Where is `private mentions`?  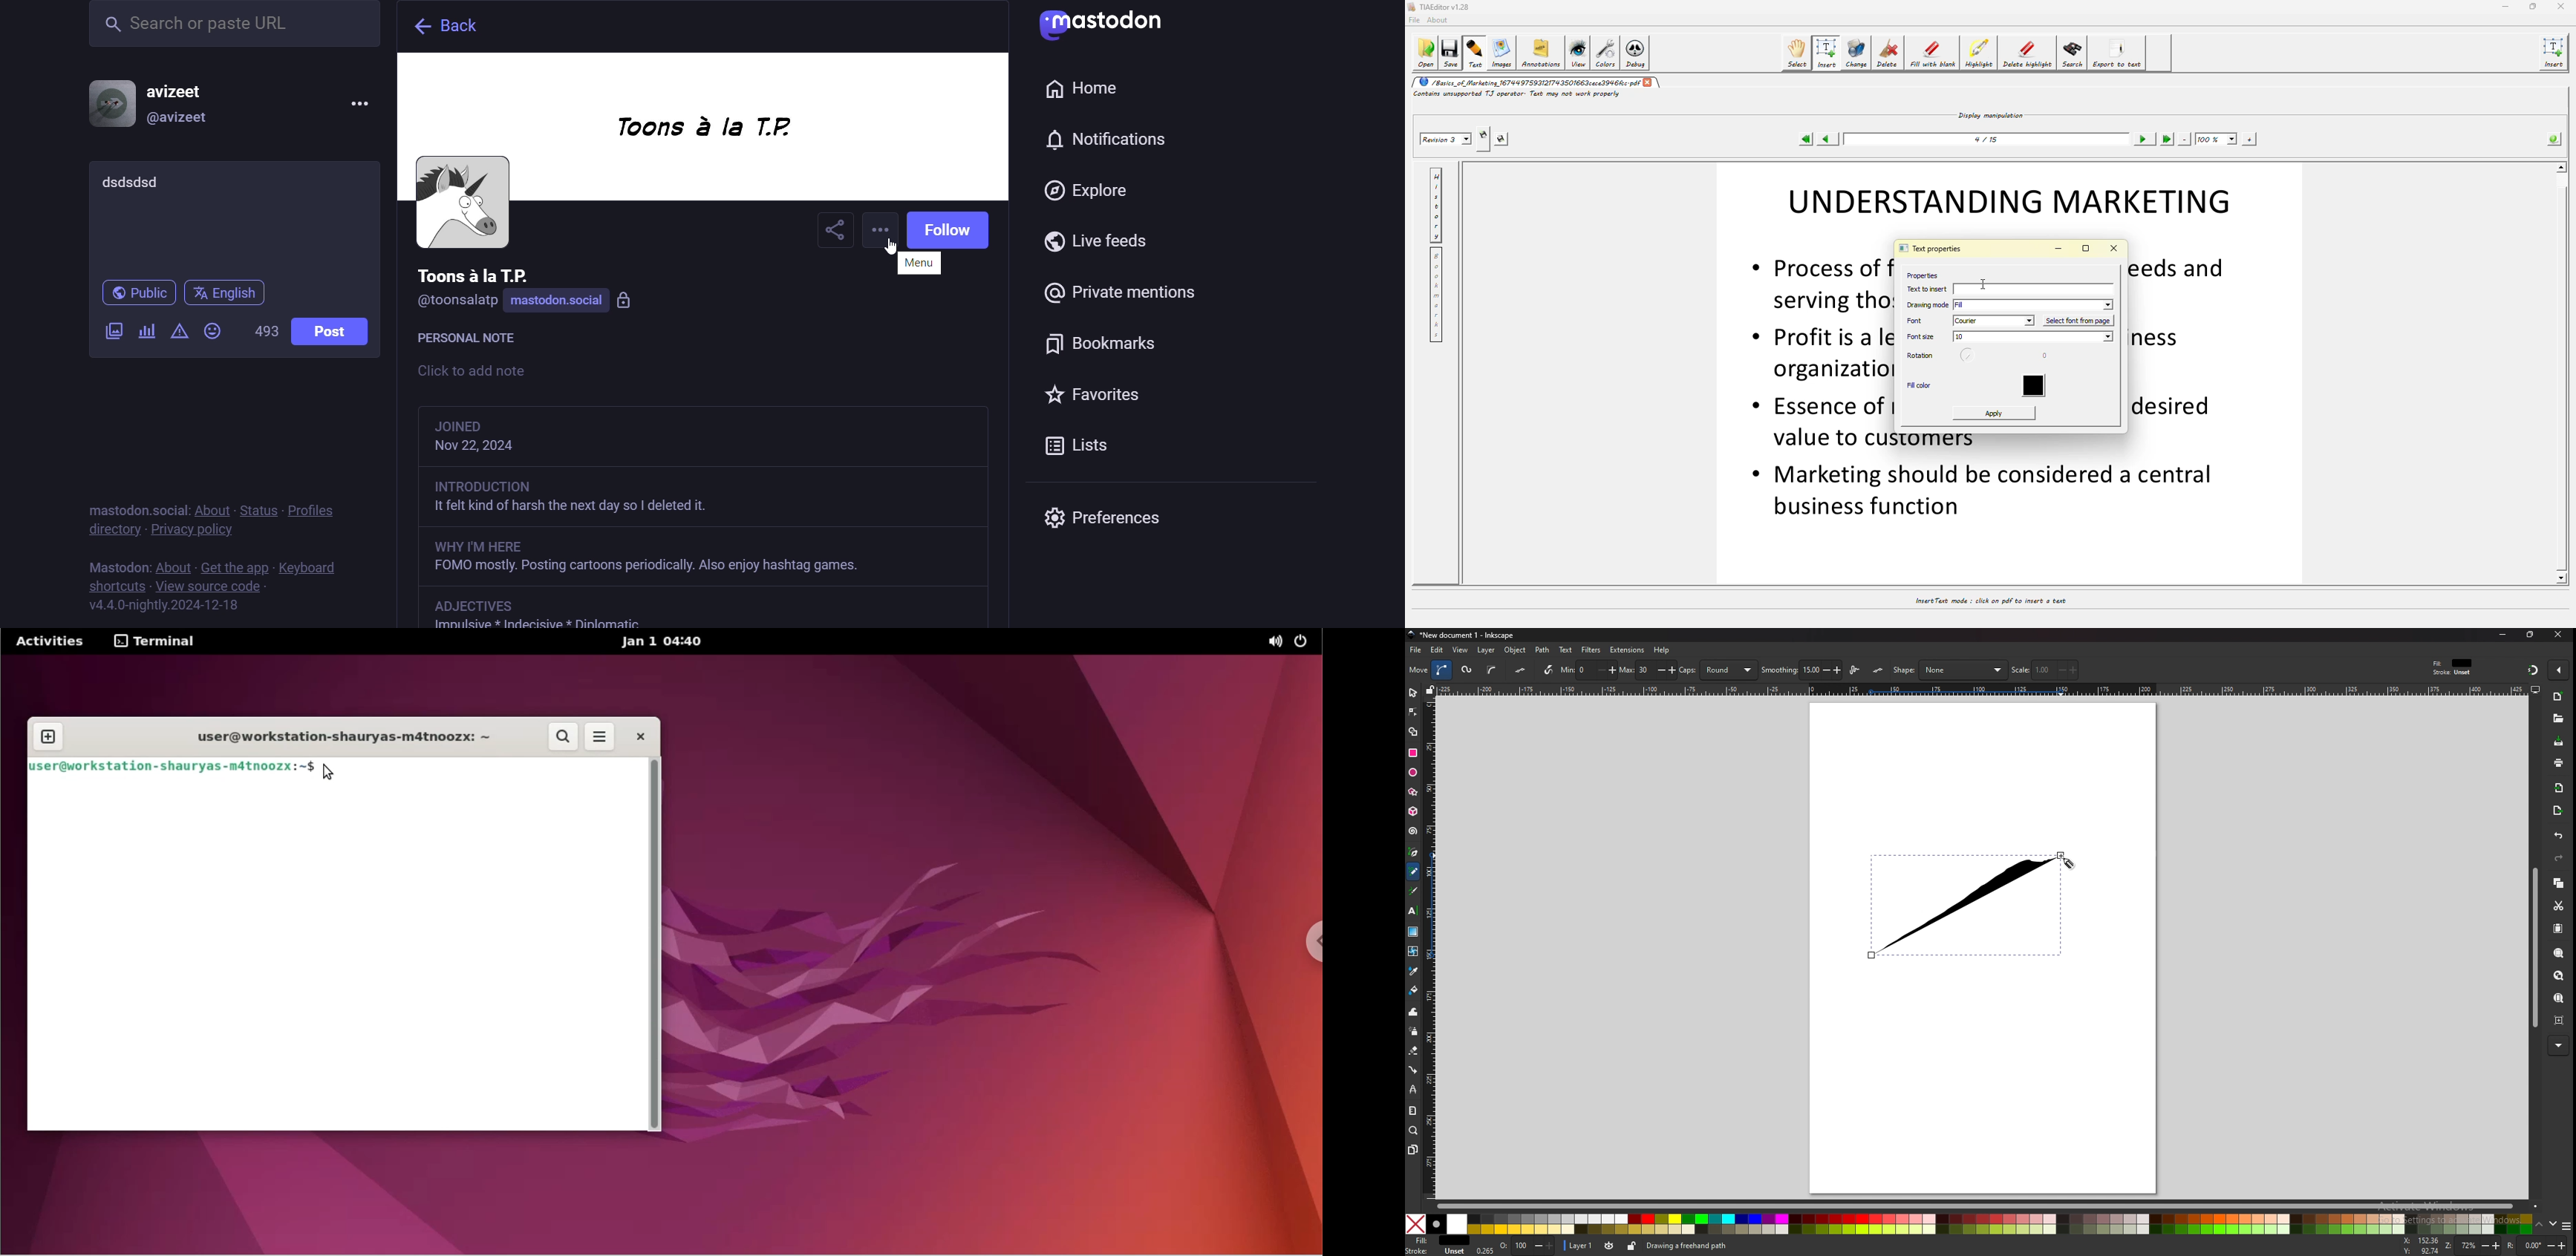
private mentions is located at coordinates (1120, 300).